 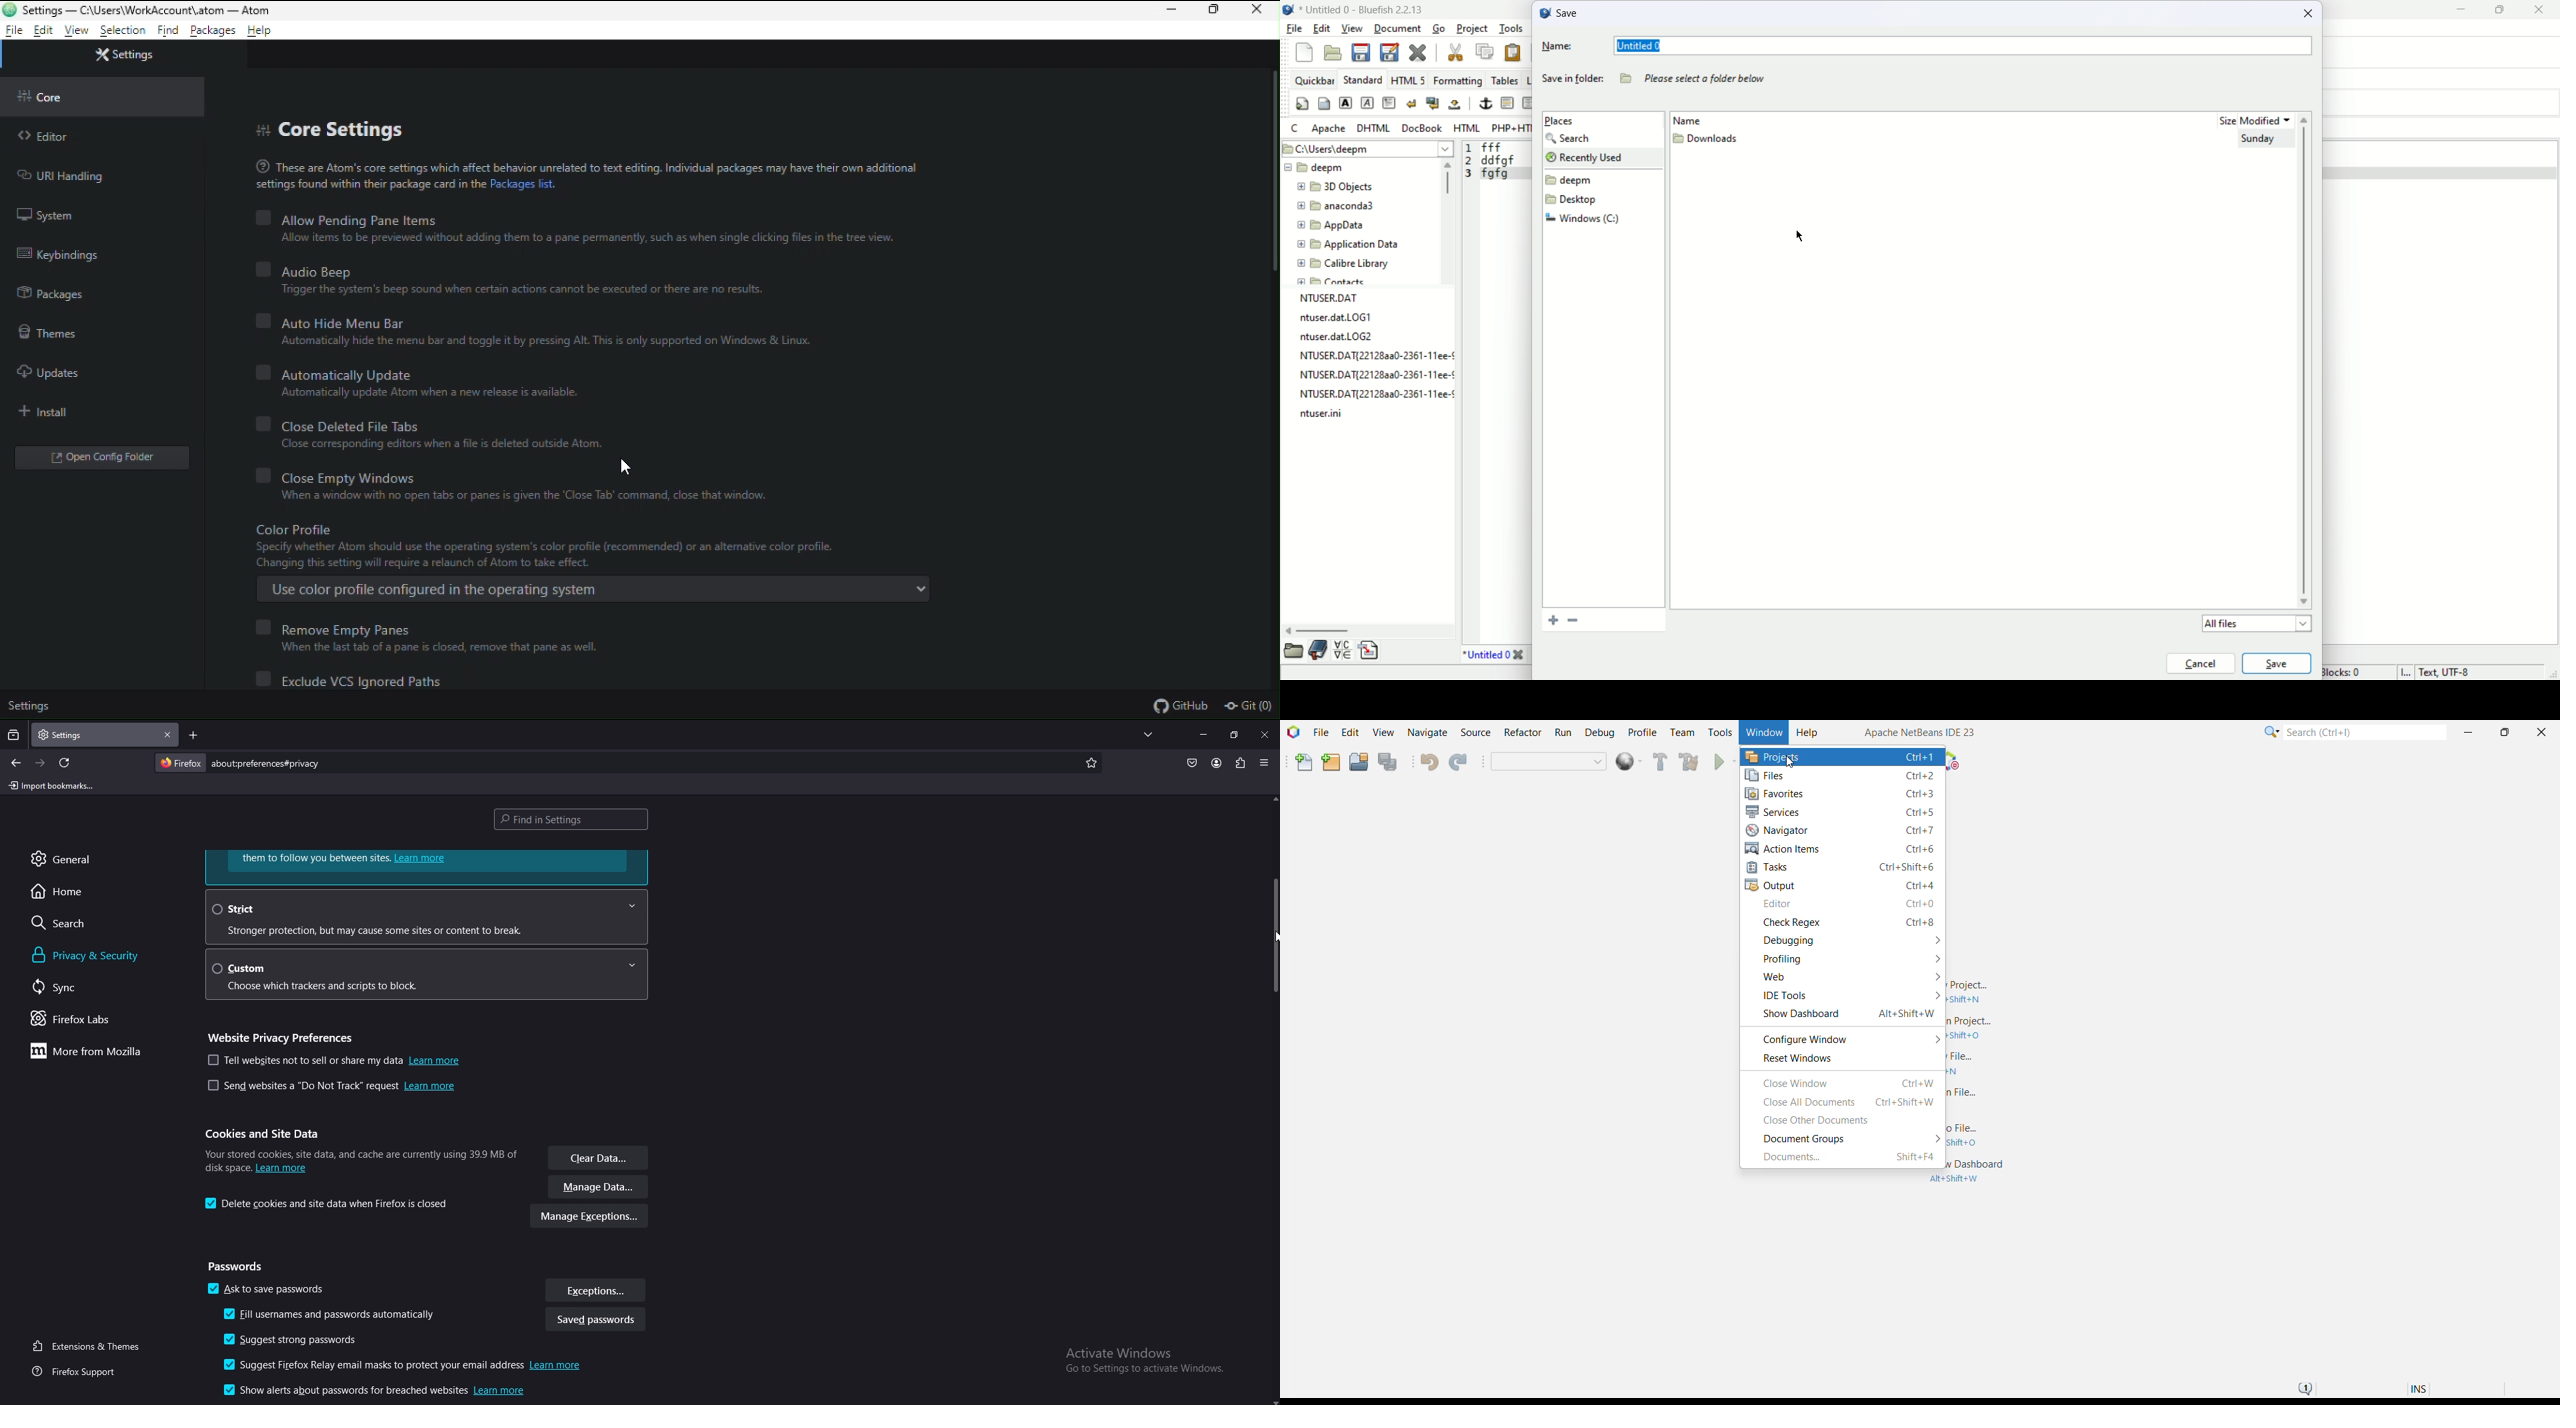 I want to click on firefox support, so click(x=79, y=1373).